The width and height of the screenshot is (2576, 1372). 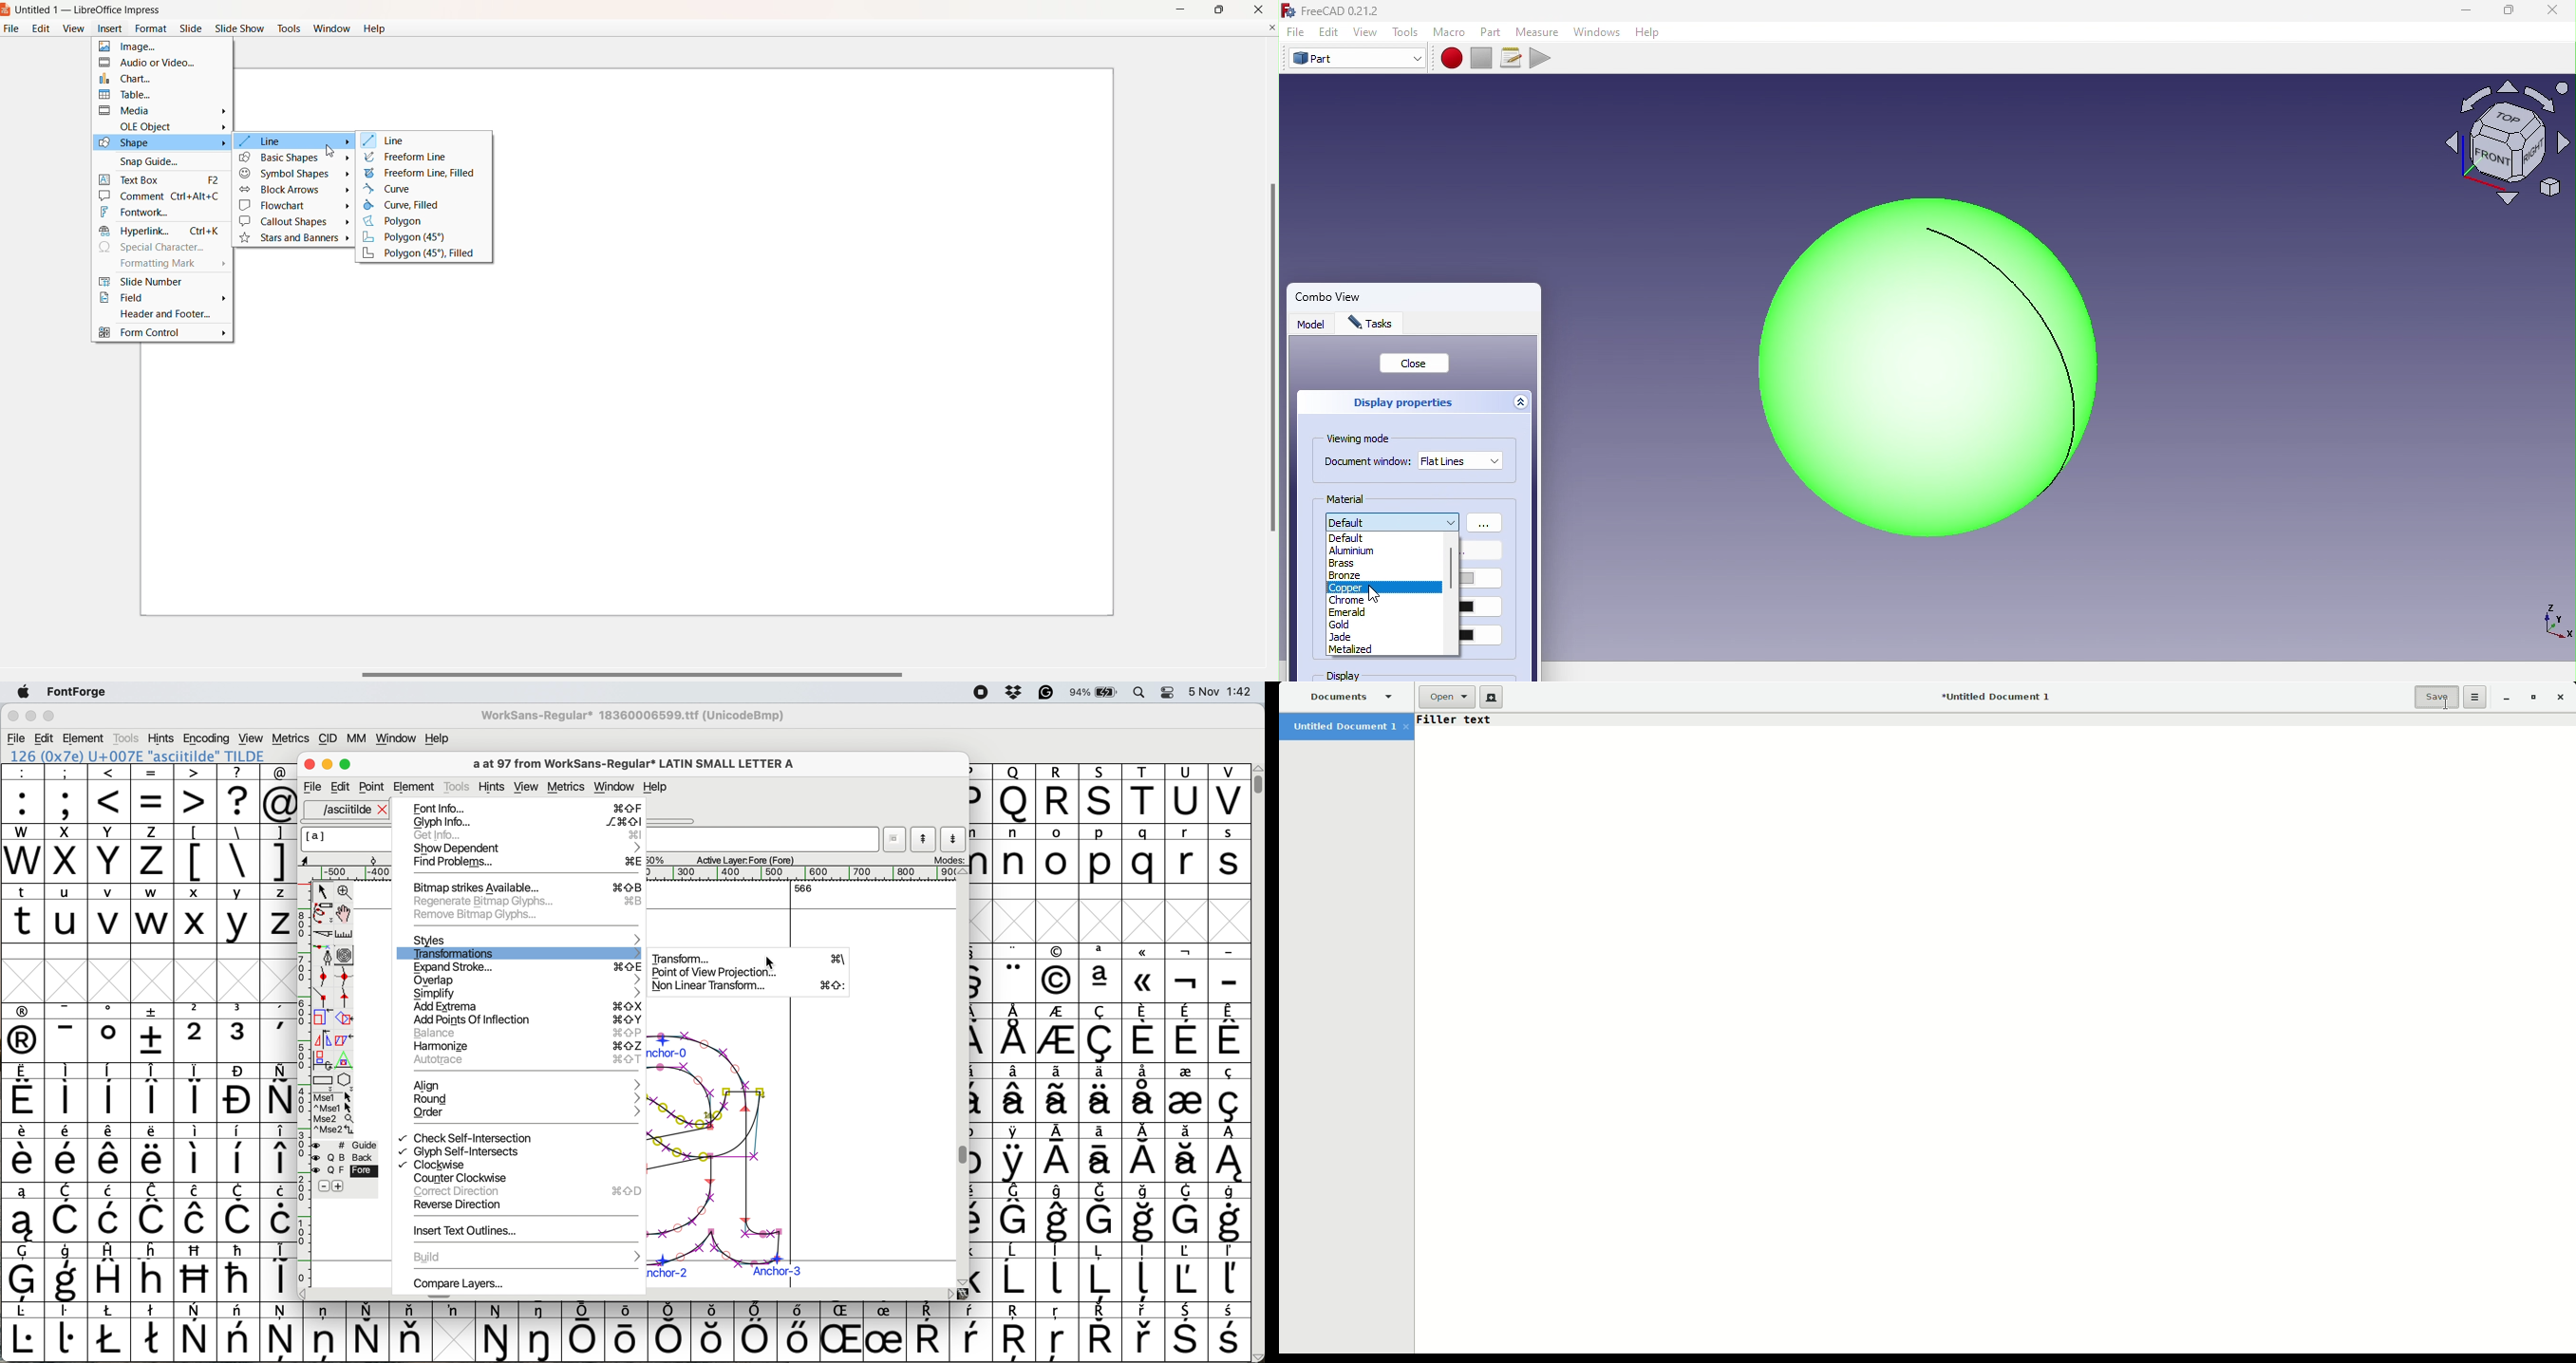 What do you see at coordinates (238, 854) in the screenshot?
I see `\` at bounding box center [238, 854].